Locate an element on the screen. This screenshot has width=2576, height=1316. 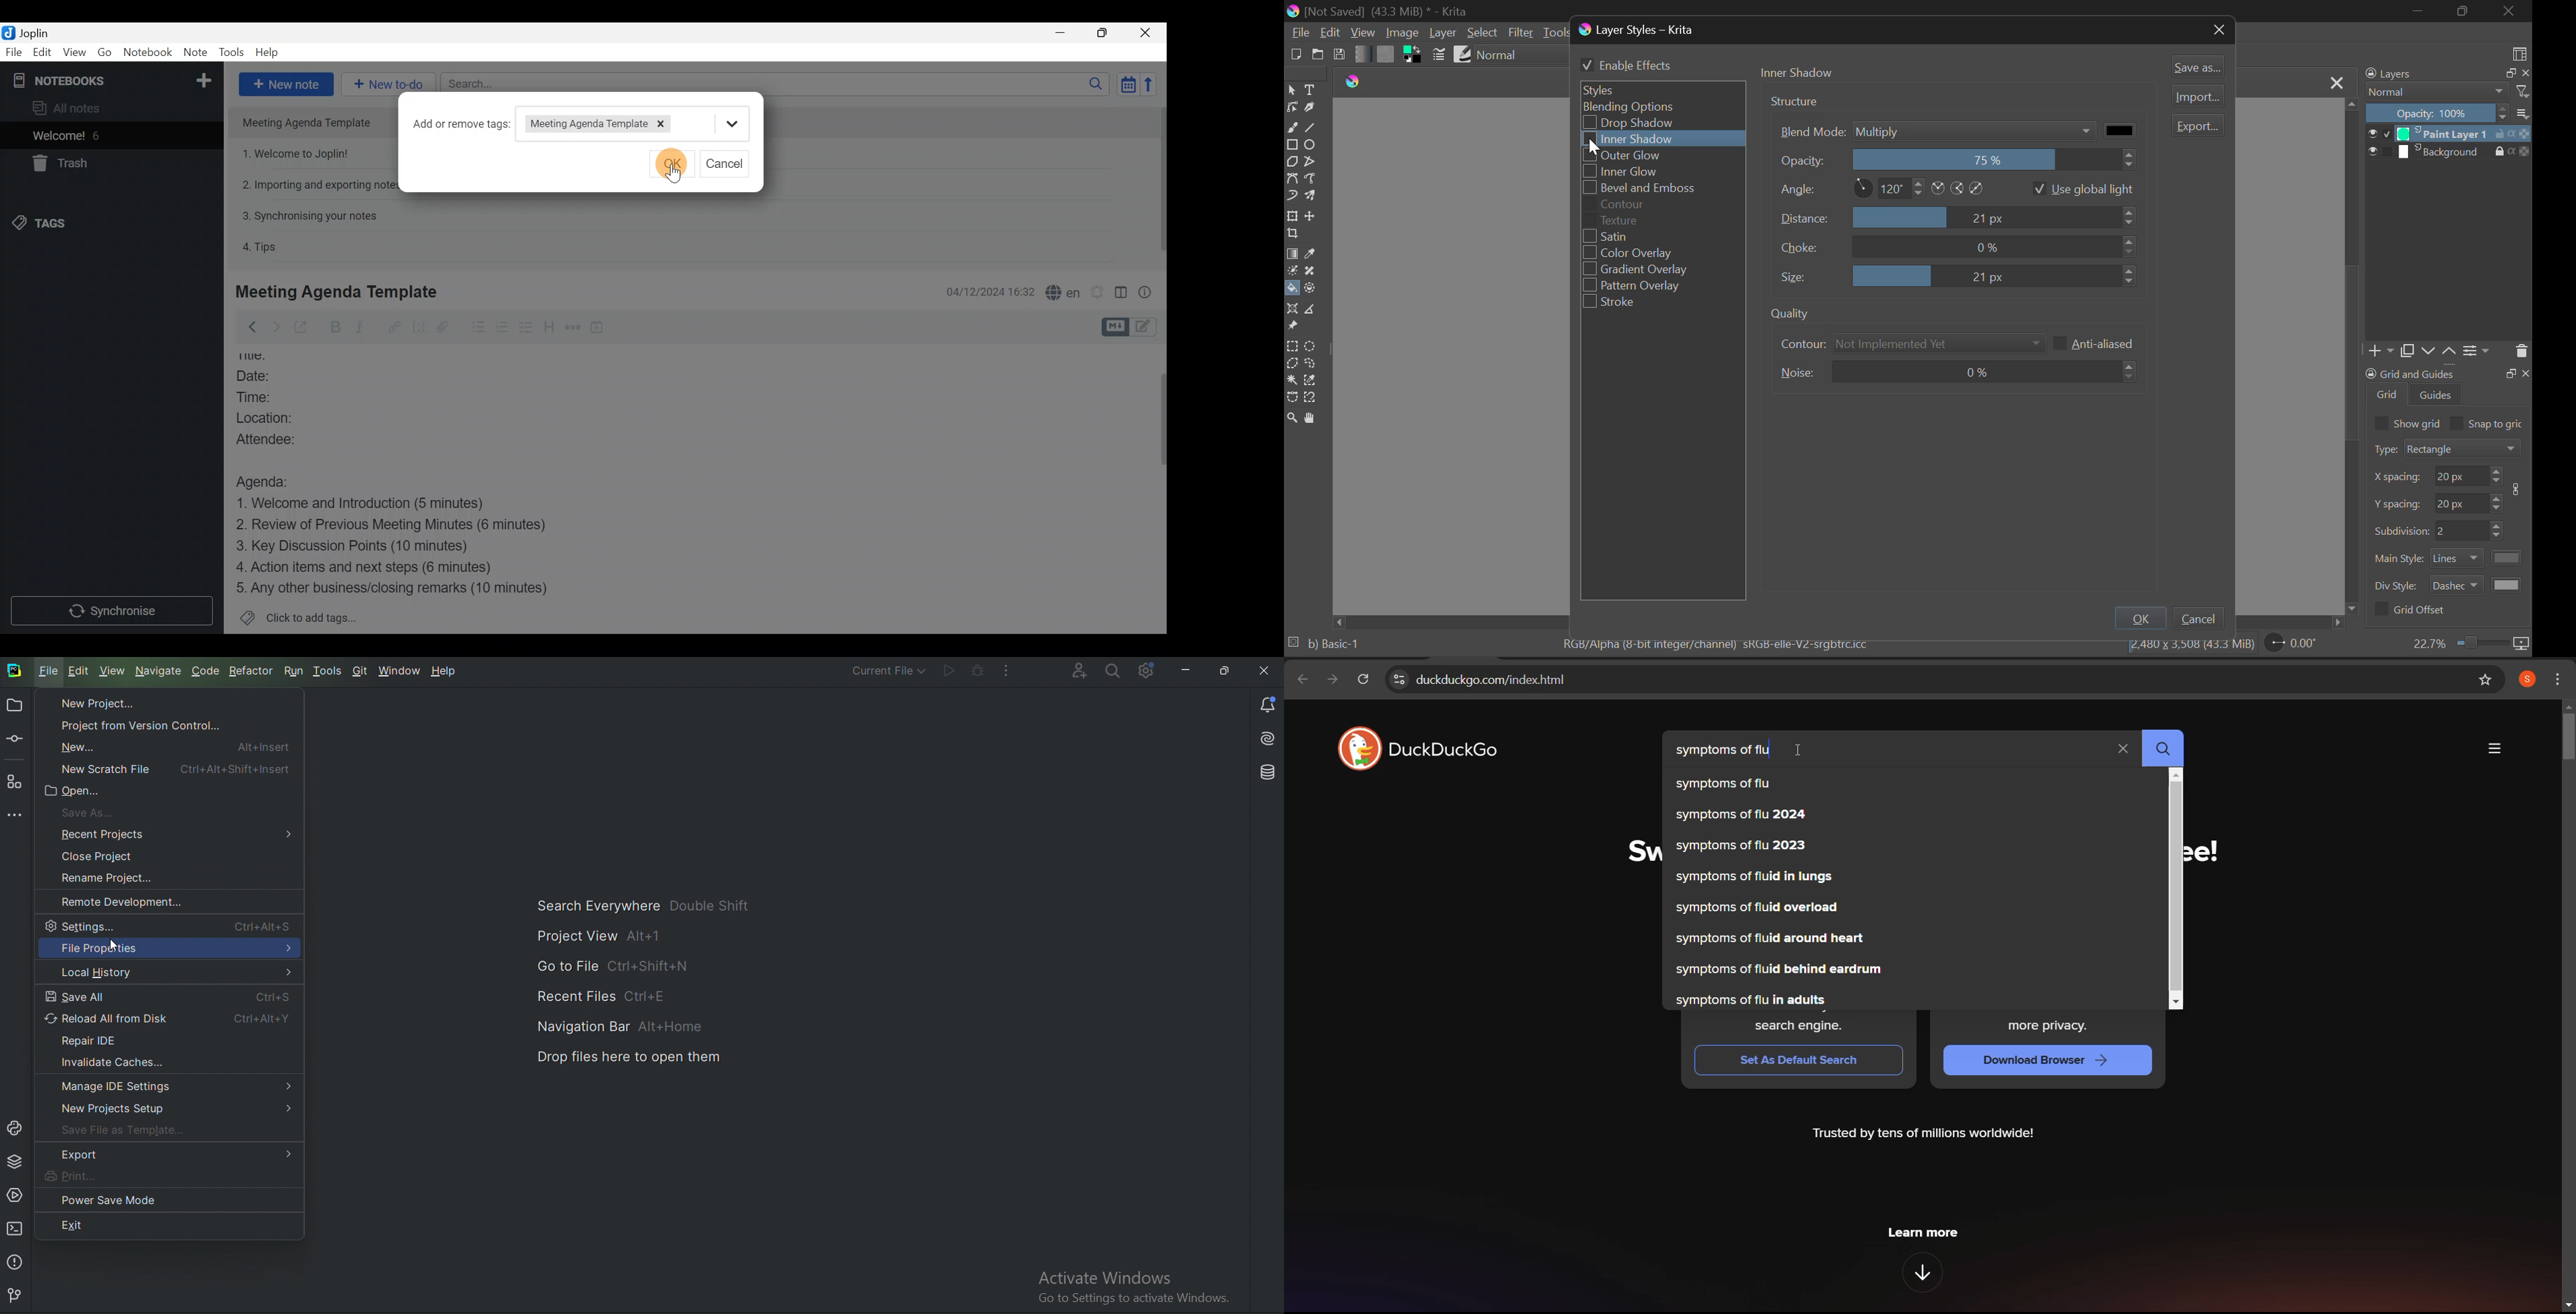
Structure is located at coordinates (1798, 100).